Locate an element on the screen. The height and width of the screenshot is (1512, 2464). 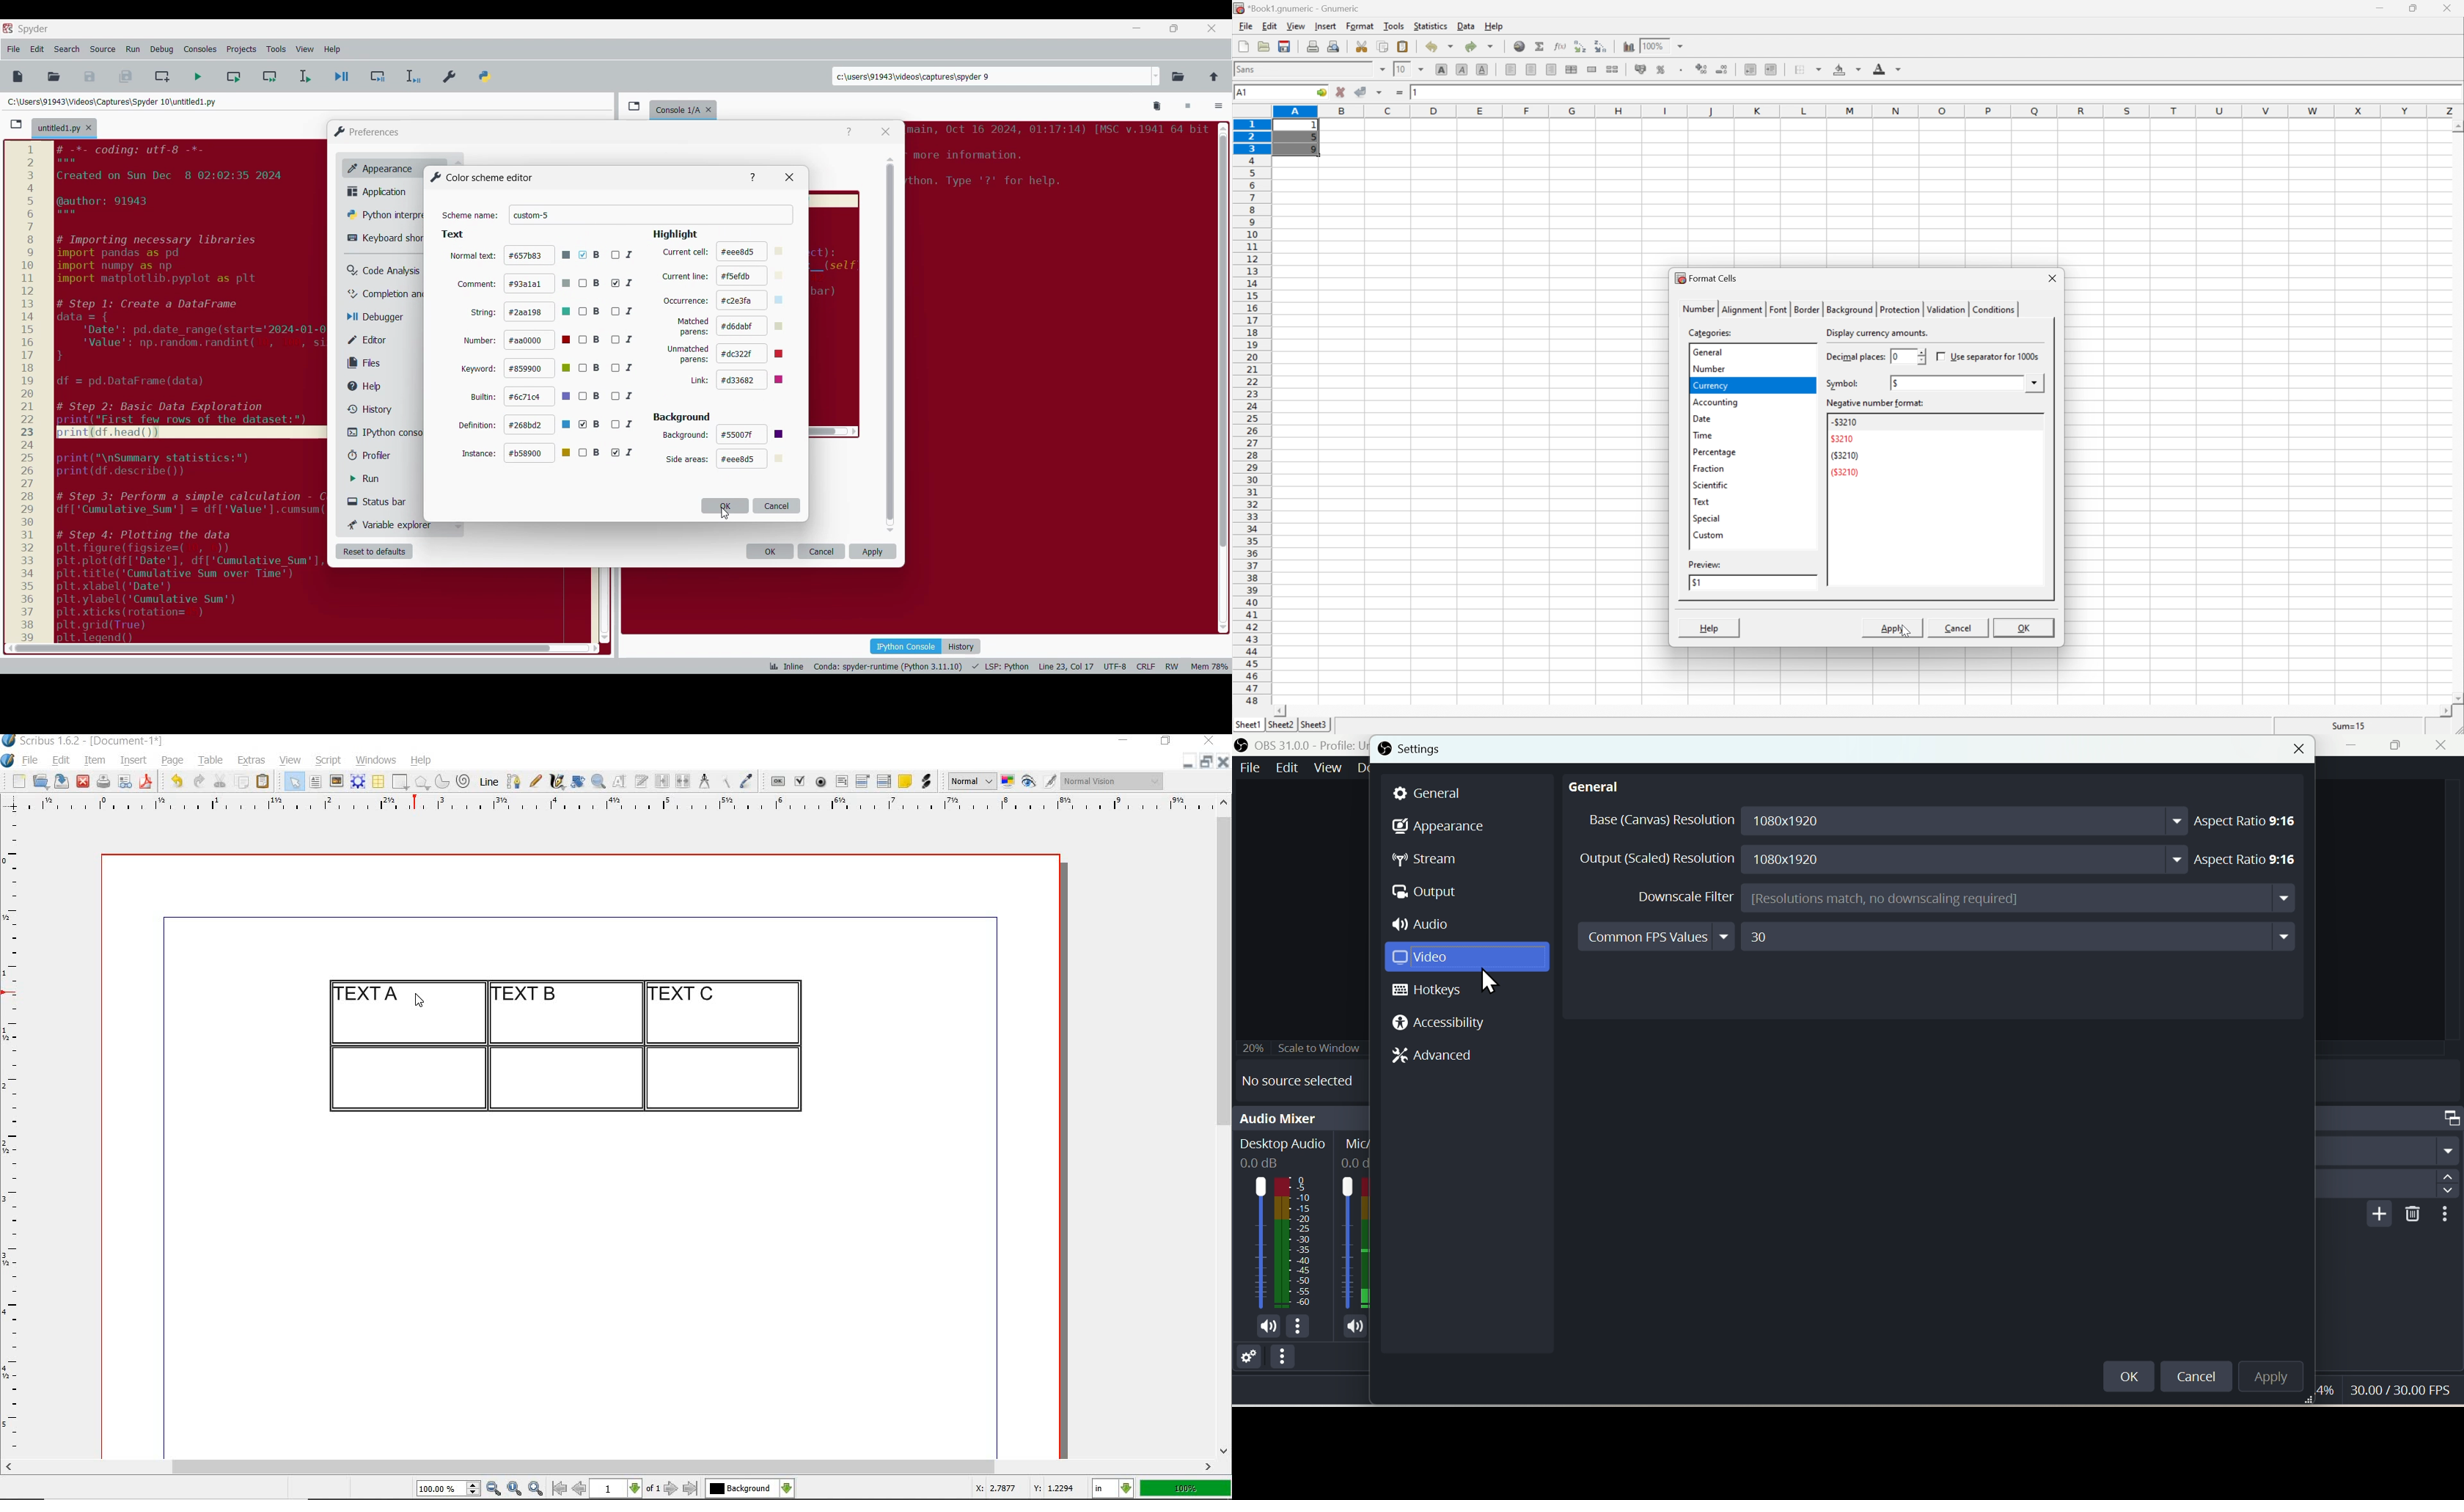
Performance bar is located at coordinates (2384, 1388).